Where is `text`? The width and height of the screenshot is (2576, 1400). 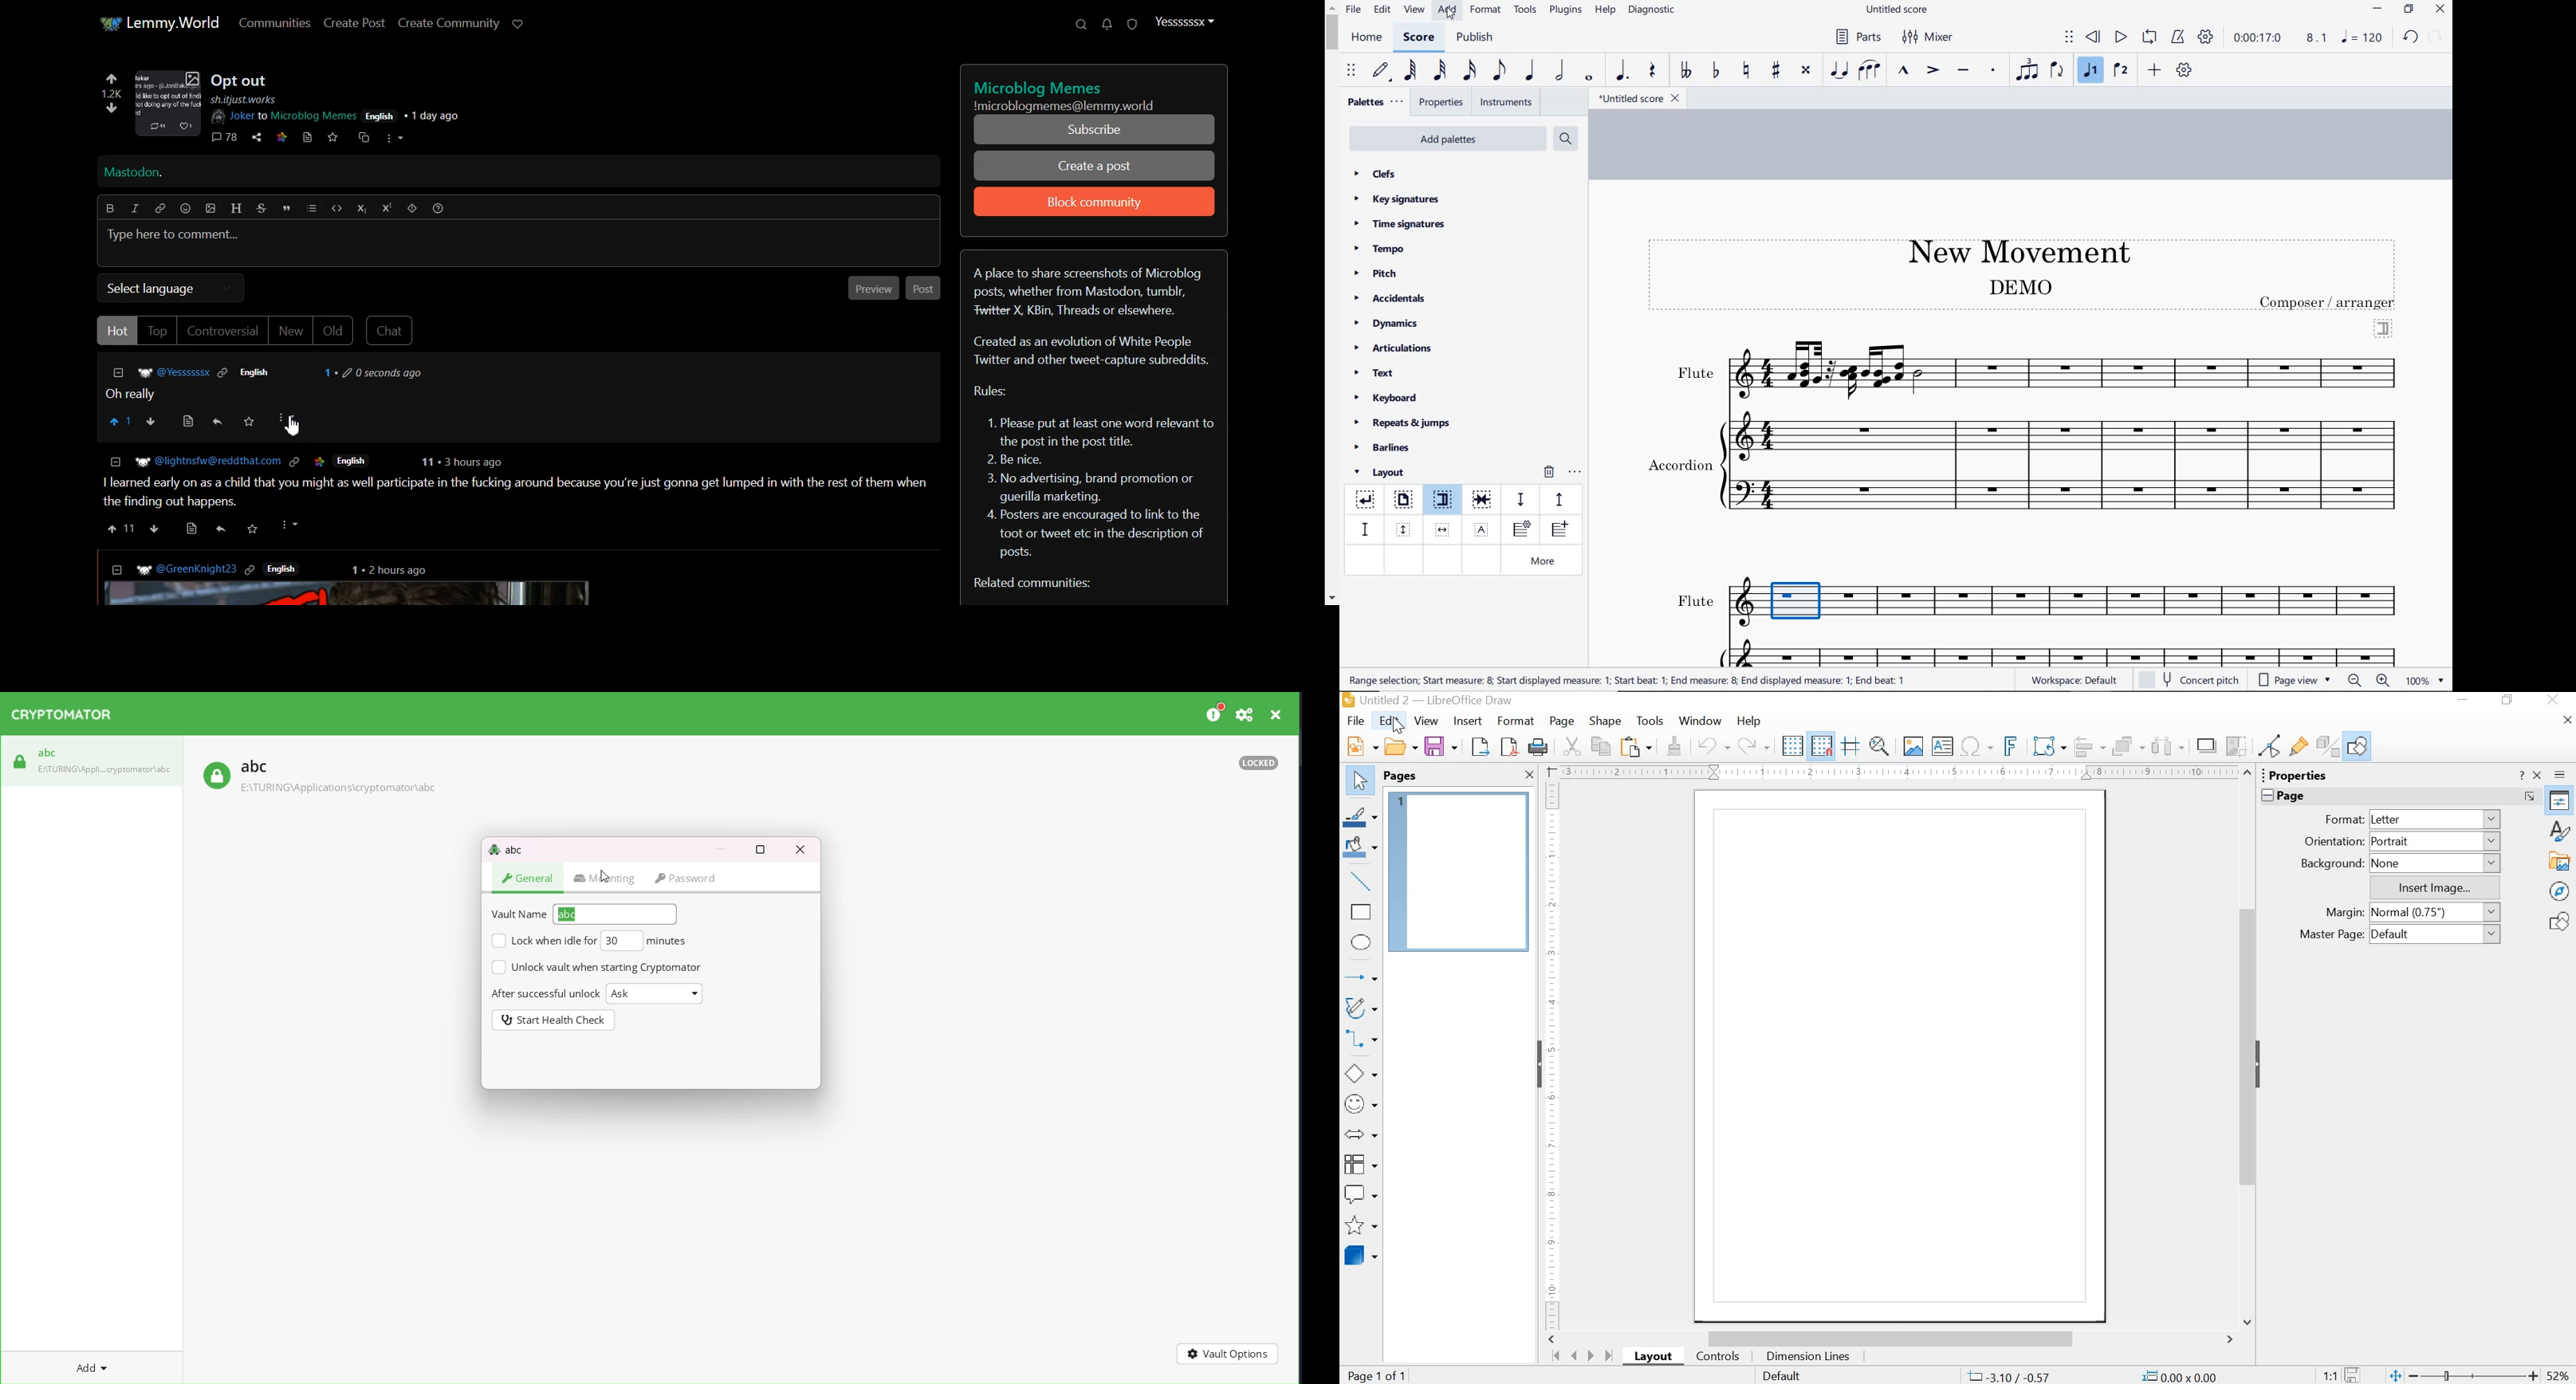 text is located at coordinates (2020, 286).